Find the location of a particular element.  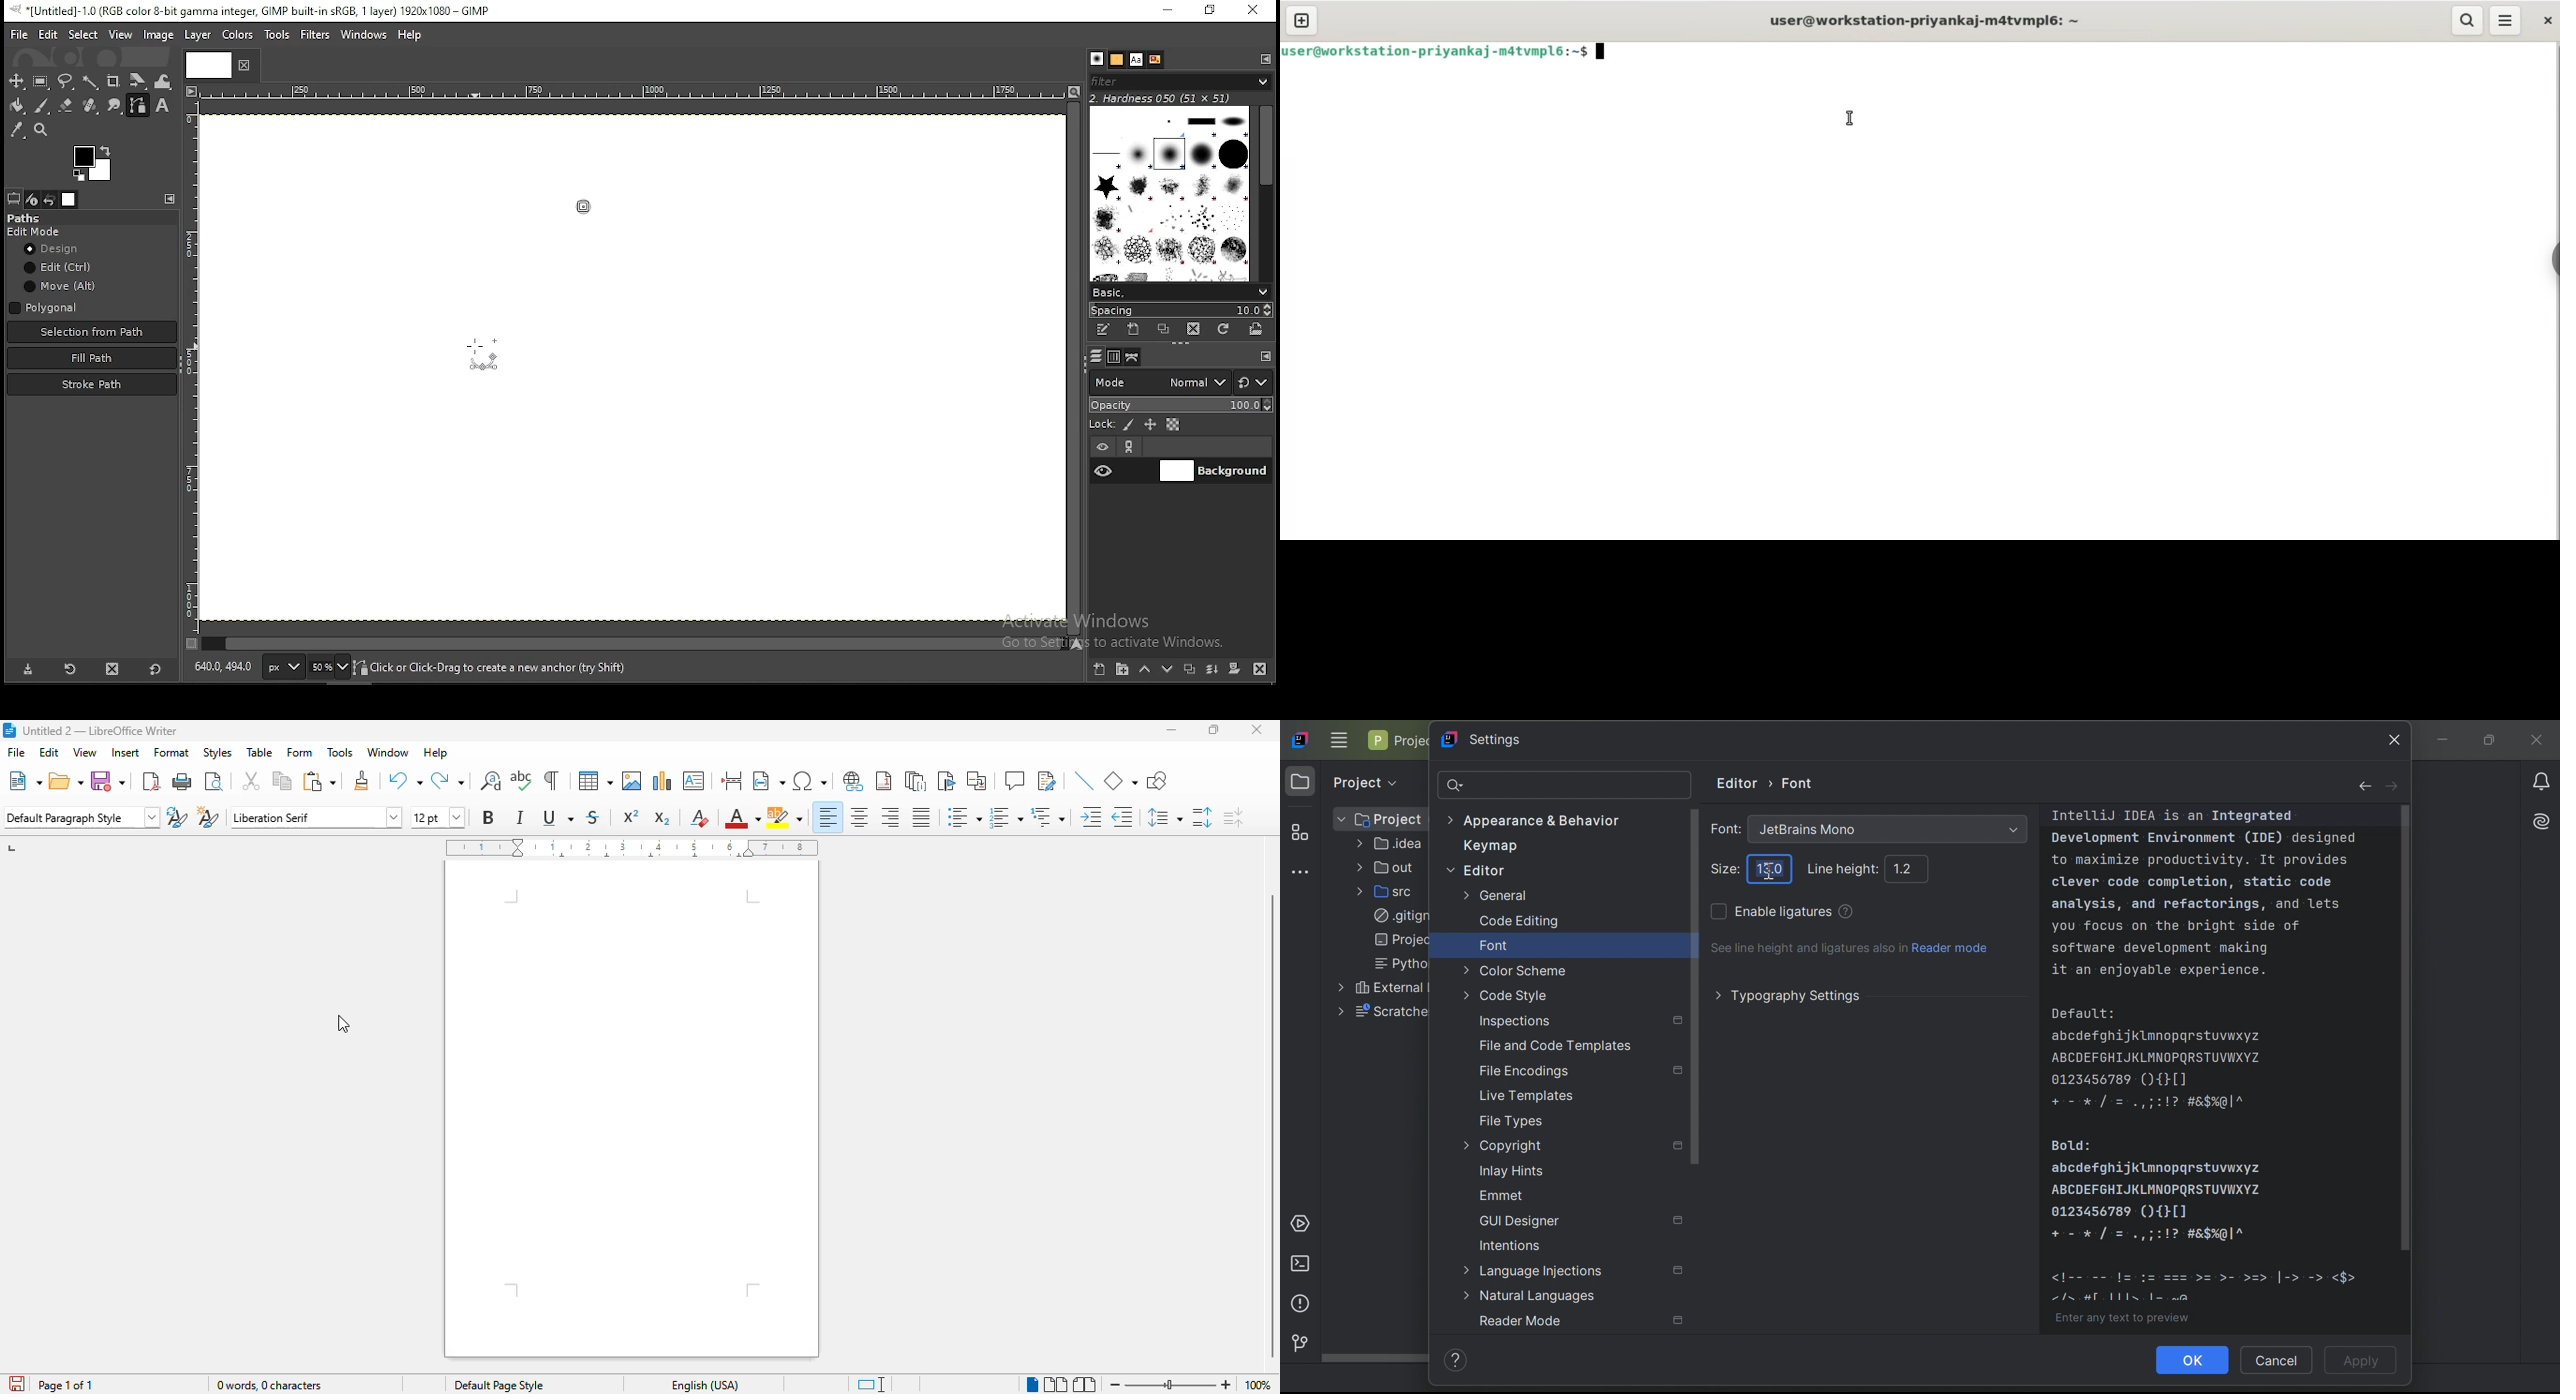

lock position and size is located at coordinates (1150, 424).